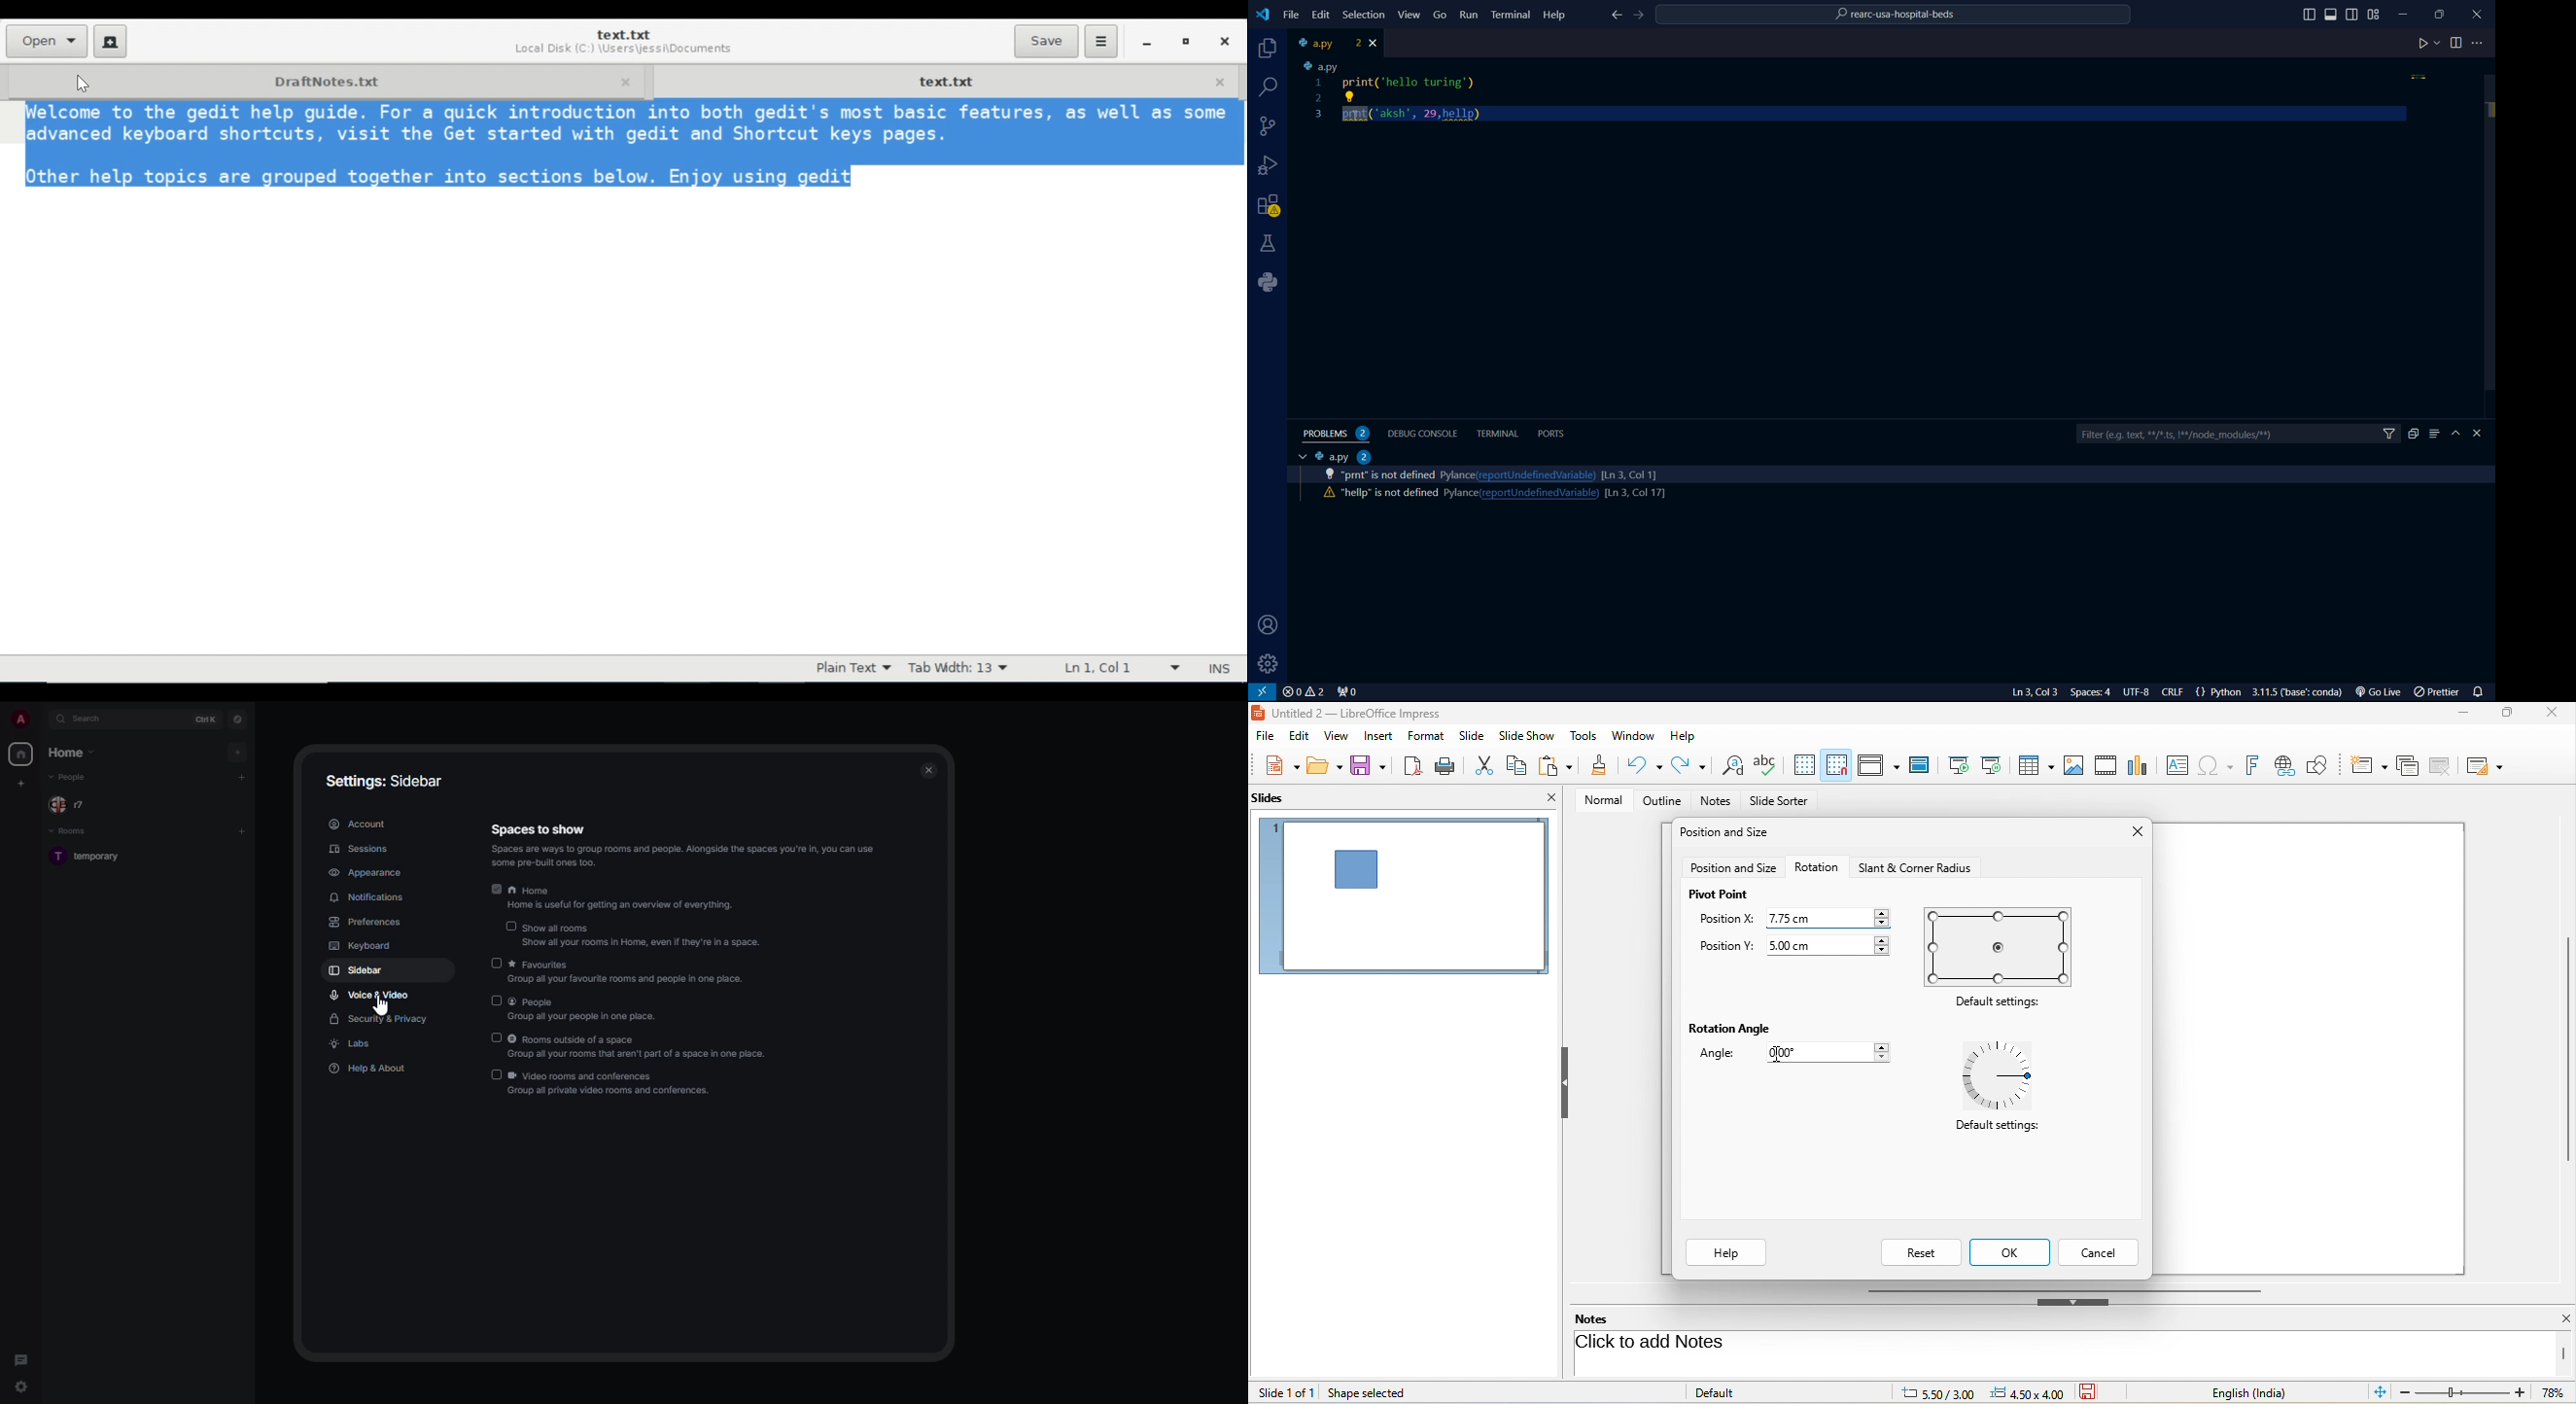 This screenshot has height=1428, width=2576. What do you see at coordinates (1325, 768) in the screenshot?
I see `open` at bounding box center [1325, 768].